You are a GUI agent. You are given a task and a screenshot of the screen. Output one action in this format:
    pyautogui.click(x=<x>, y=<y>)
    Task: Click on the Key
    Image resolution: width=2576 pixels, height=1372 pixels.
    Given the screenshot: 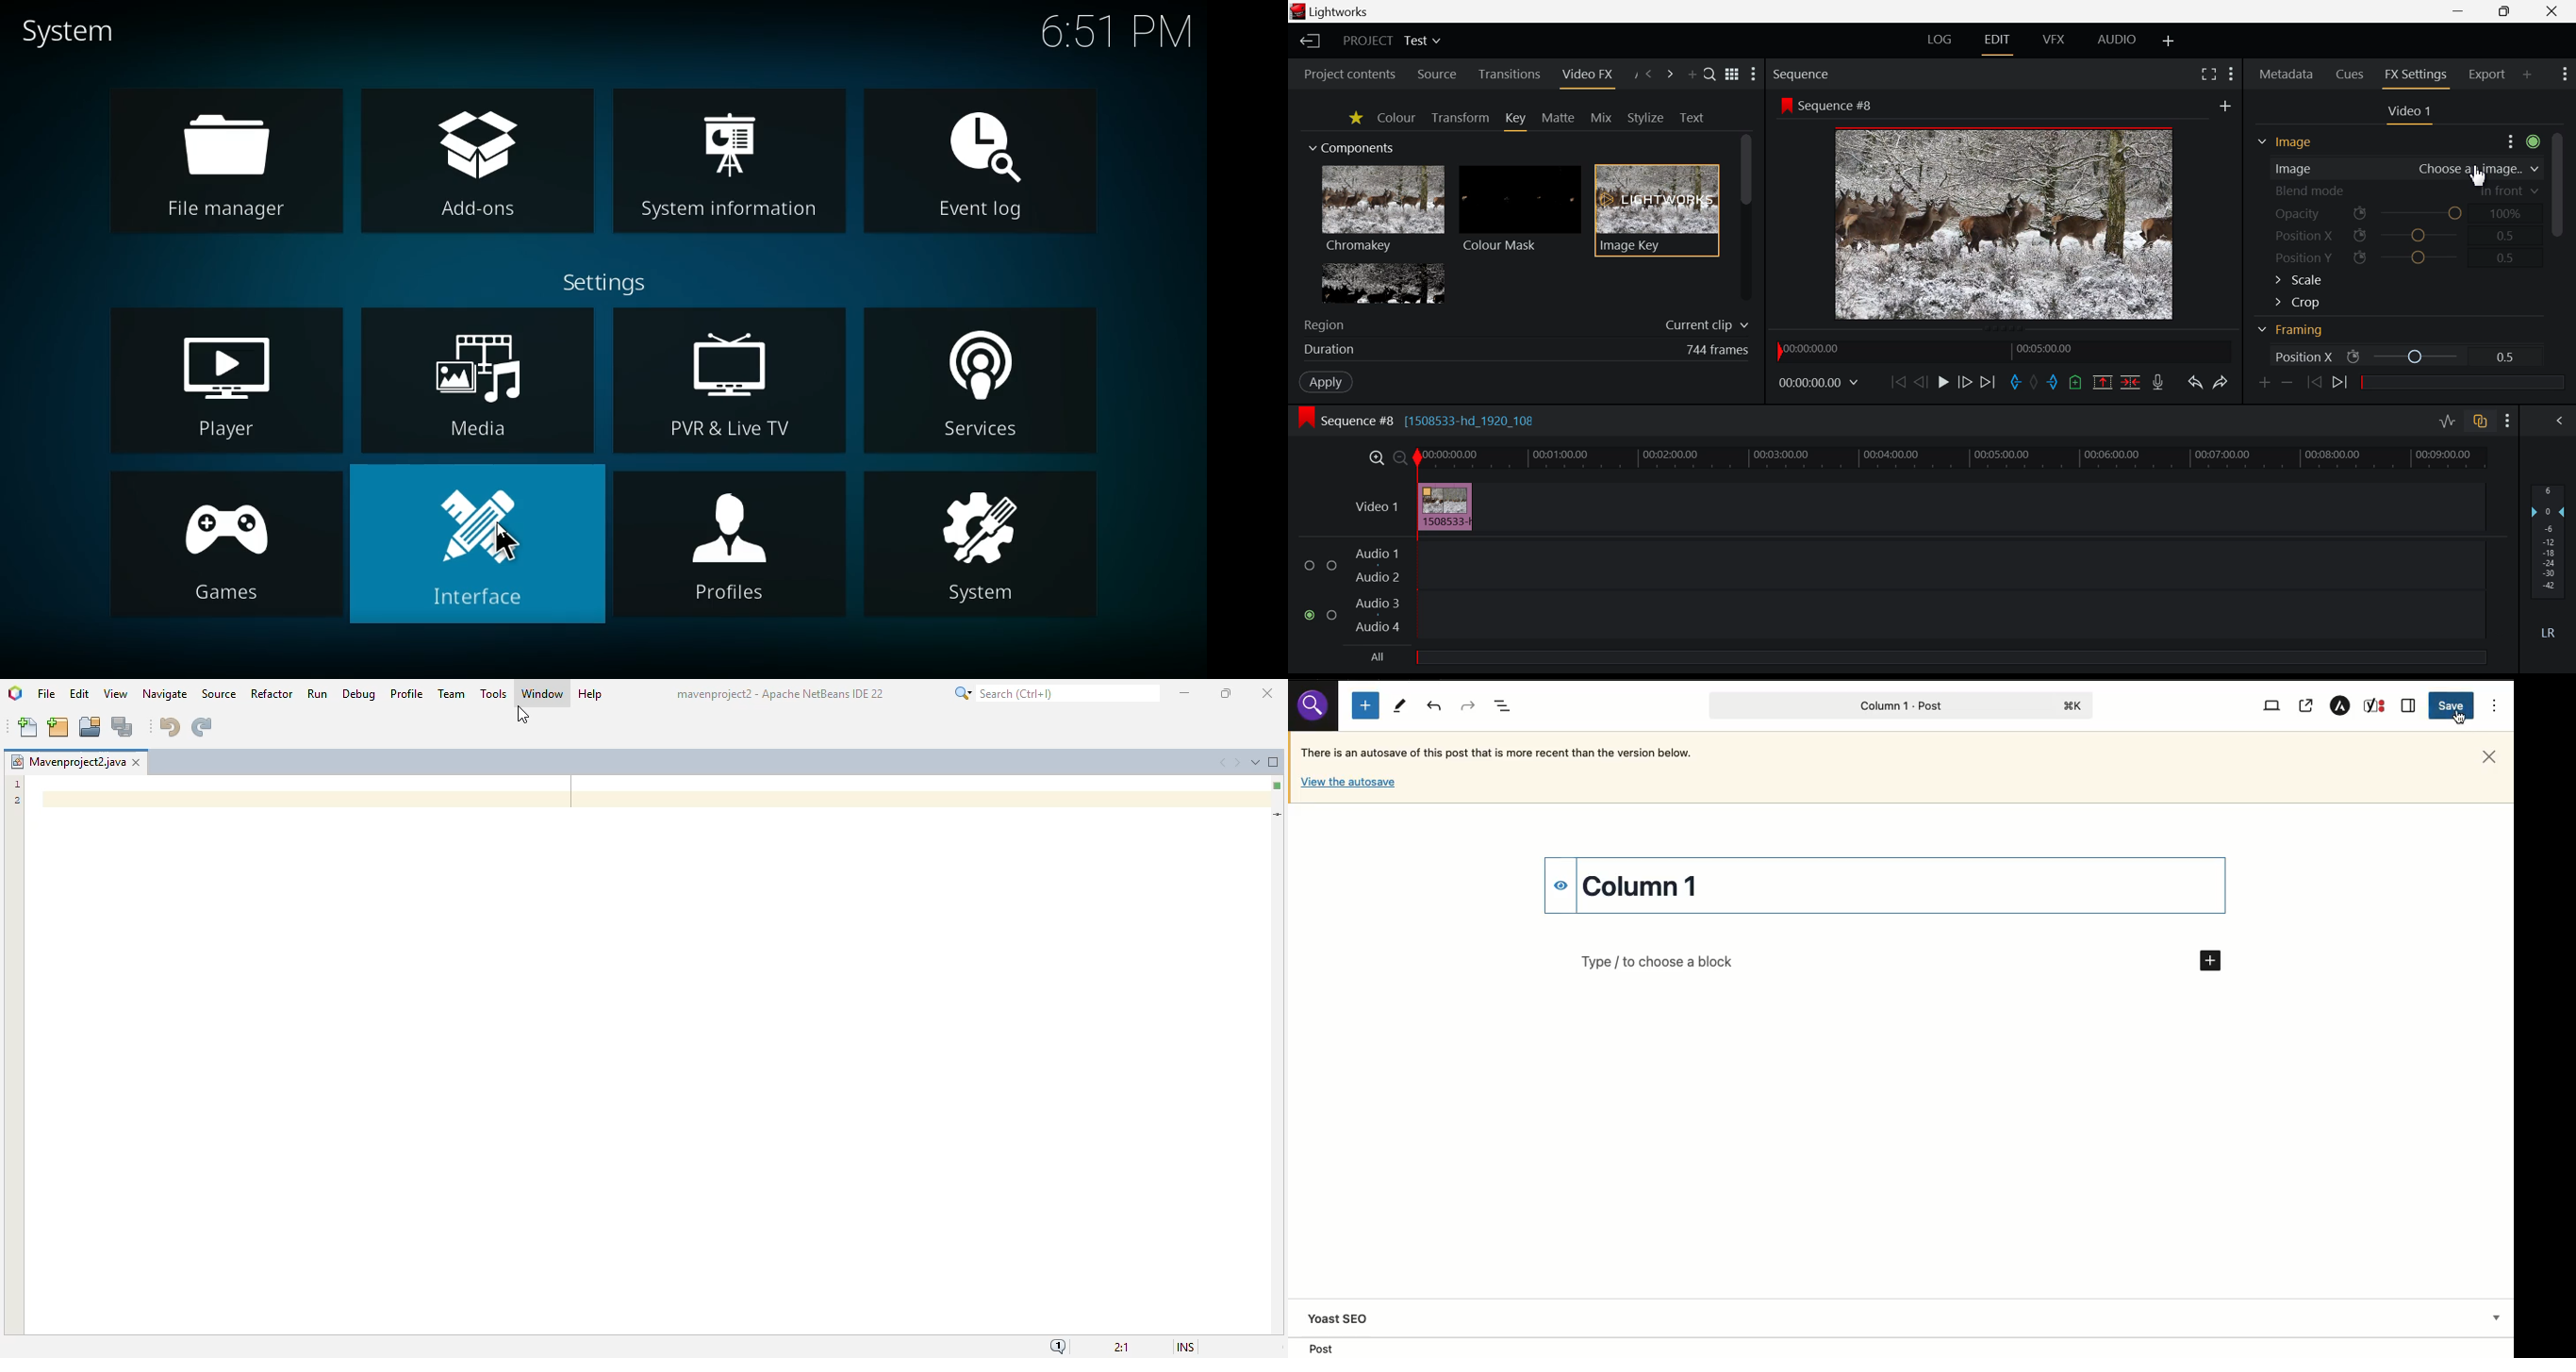 What is the action you would take?
    pyautogui.click(x=1516, y=121)
    